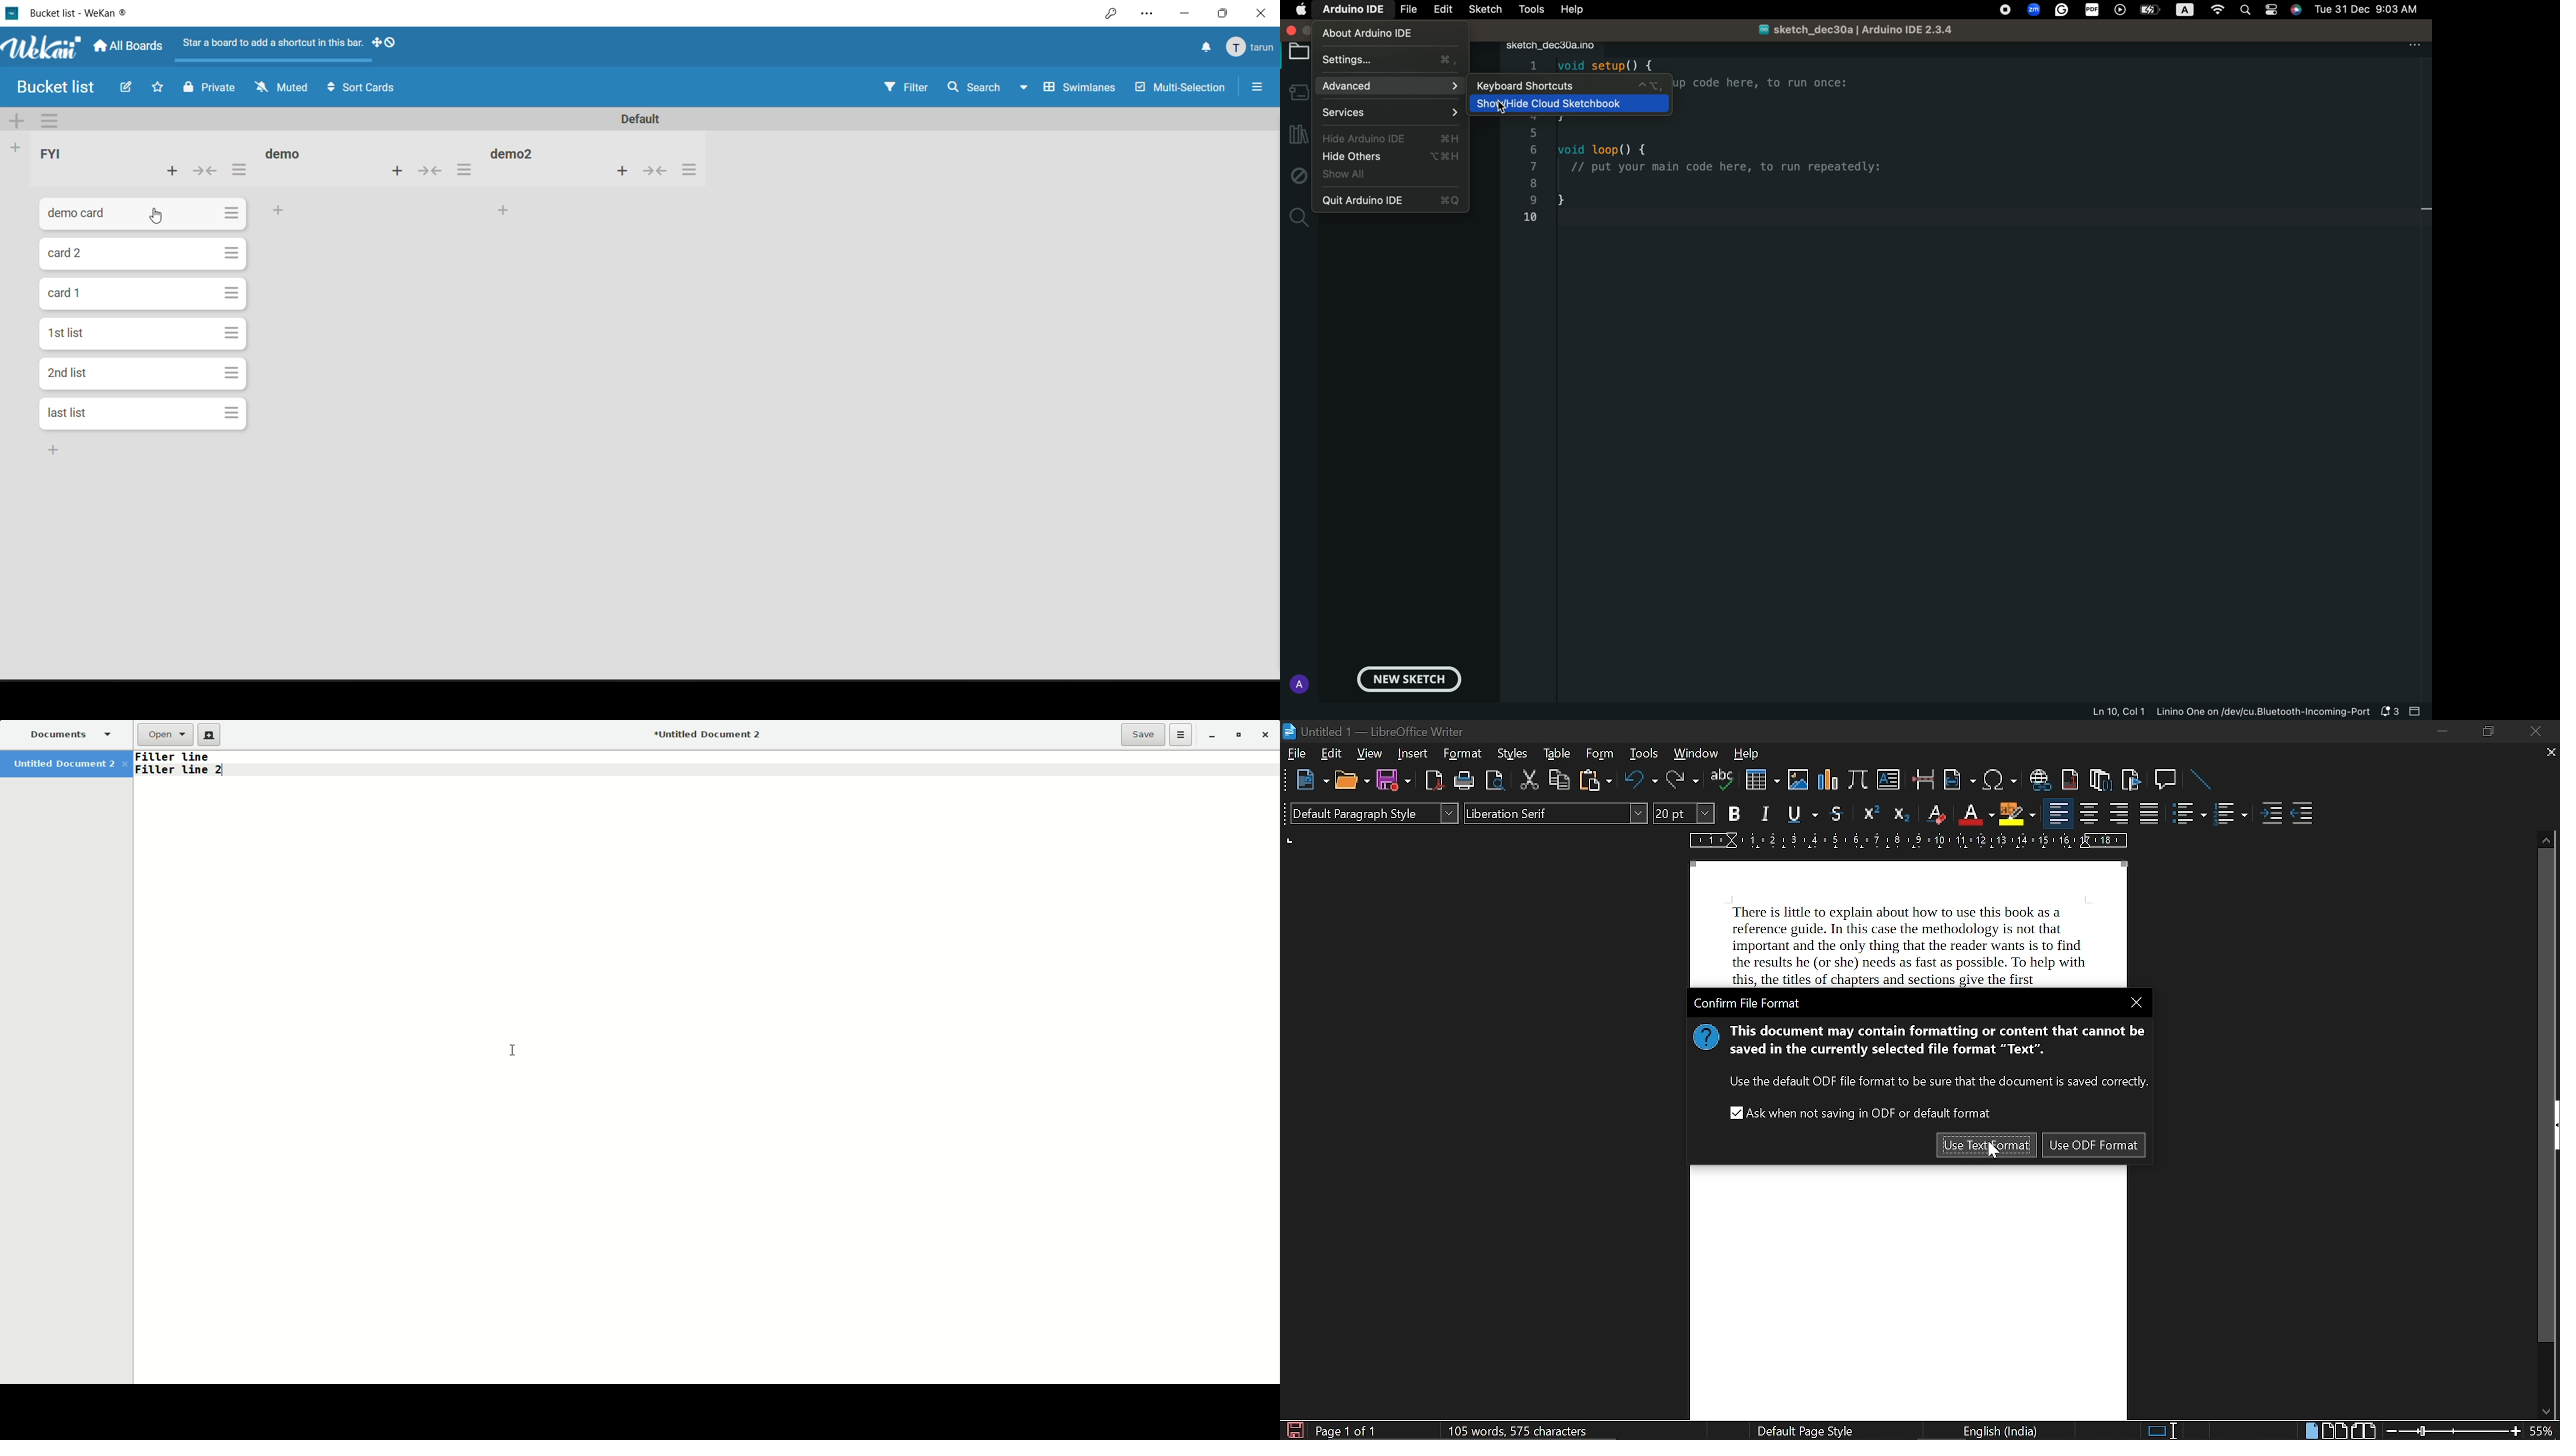 Image resolution: width=2576 pixels, height=1456 pixels. What do you see at coordinates (287, 153) in the screenshot?
I see `list title` at bounding box center [287, 153].